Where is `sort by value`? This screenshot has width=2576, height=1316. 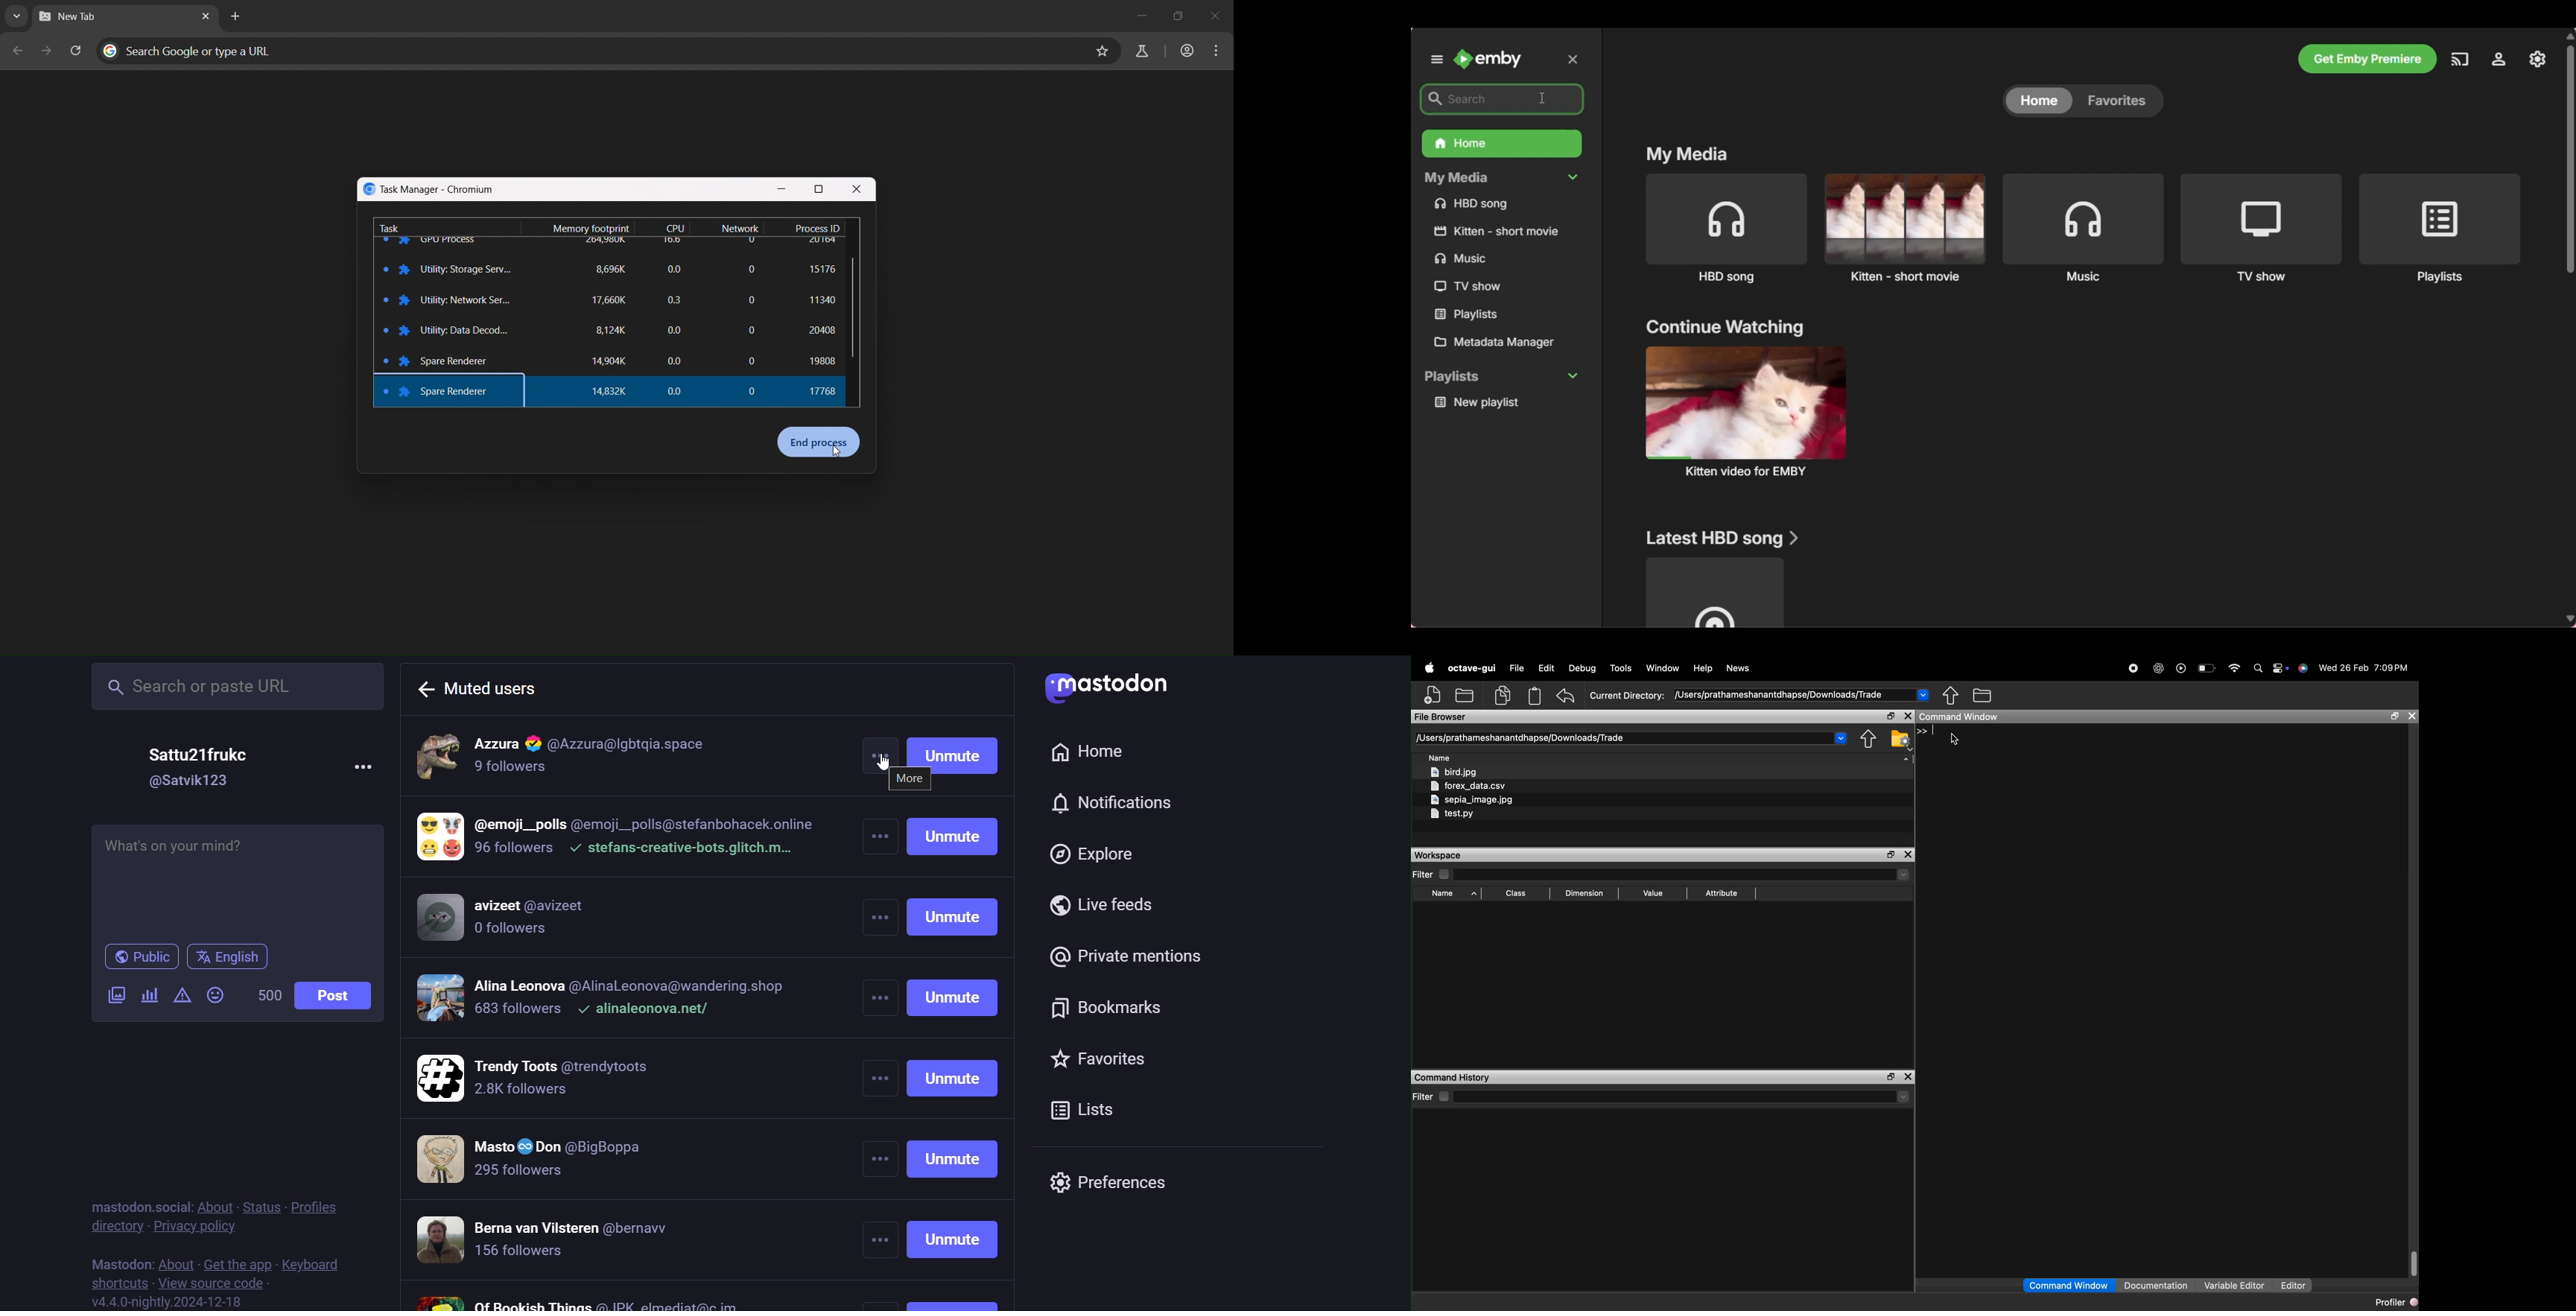
sort by value is located at coordinates (1651, 893).